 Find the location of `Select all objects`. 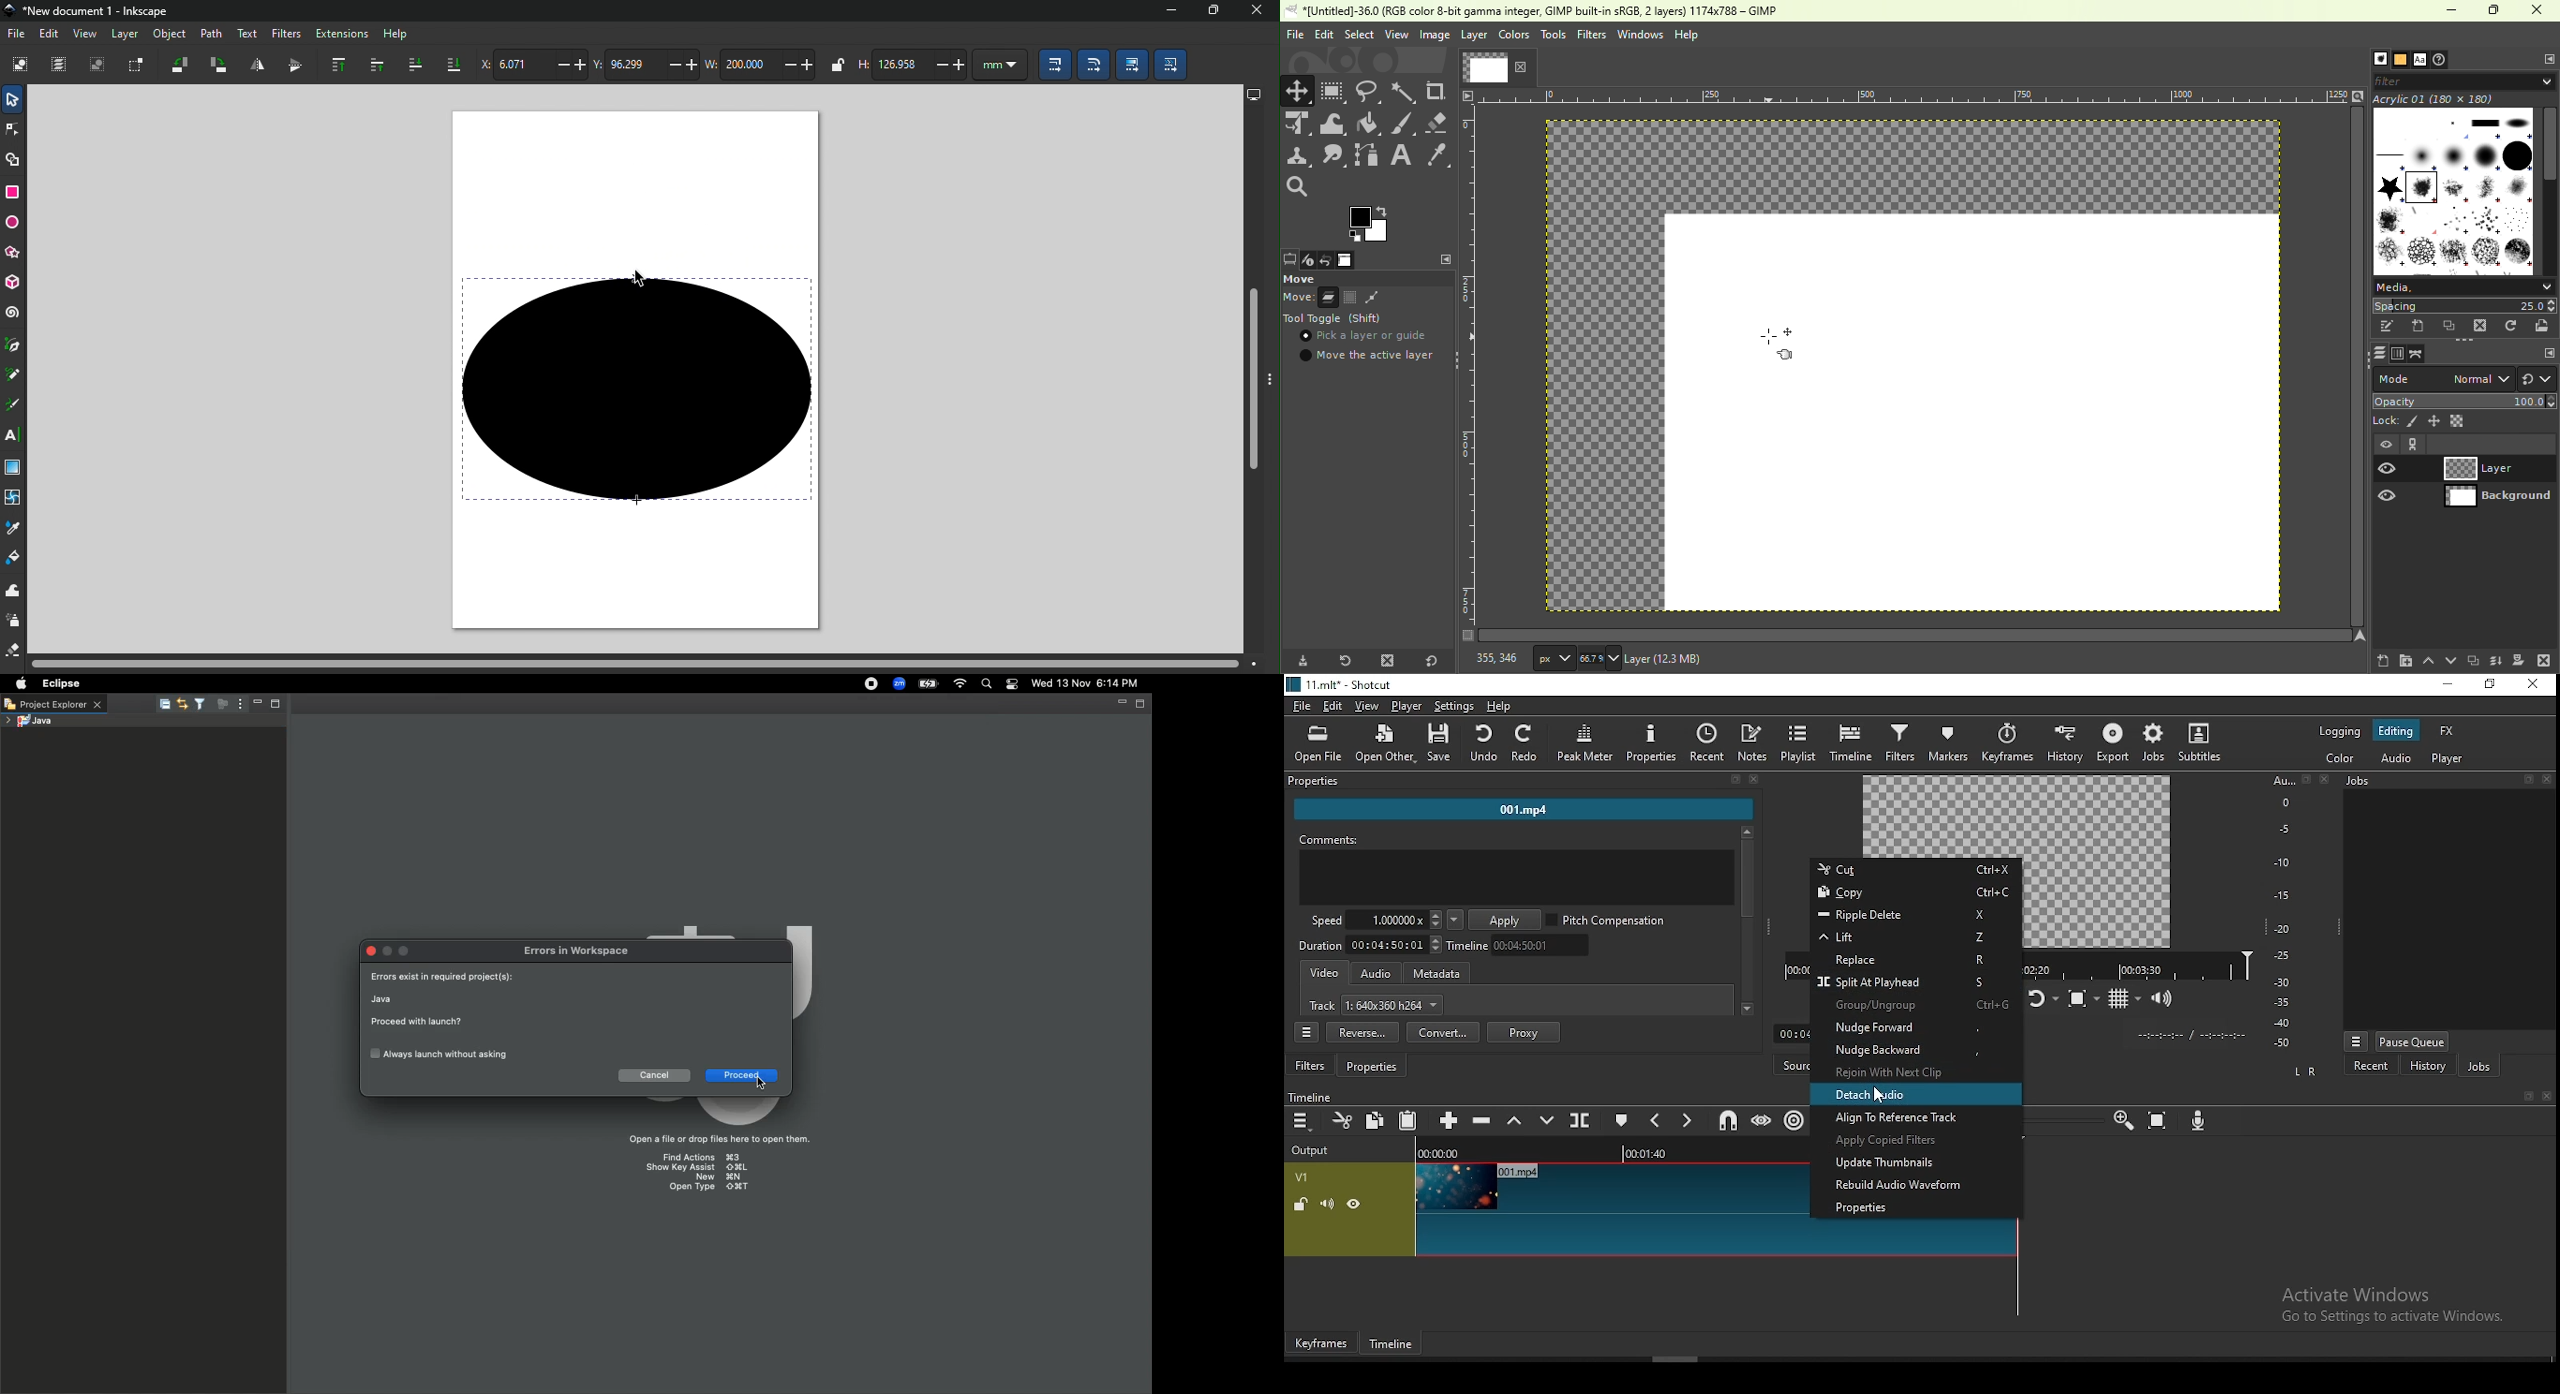

Select all objects is located at coordinates (23, 64).